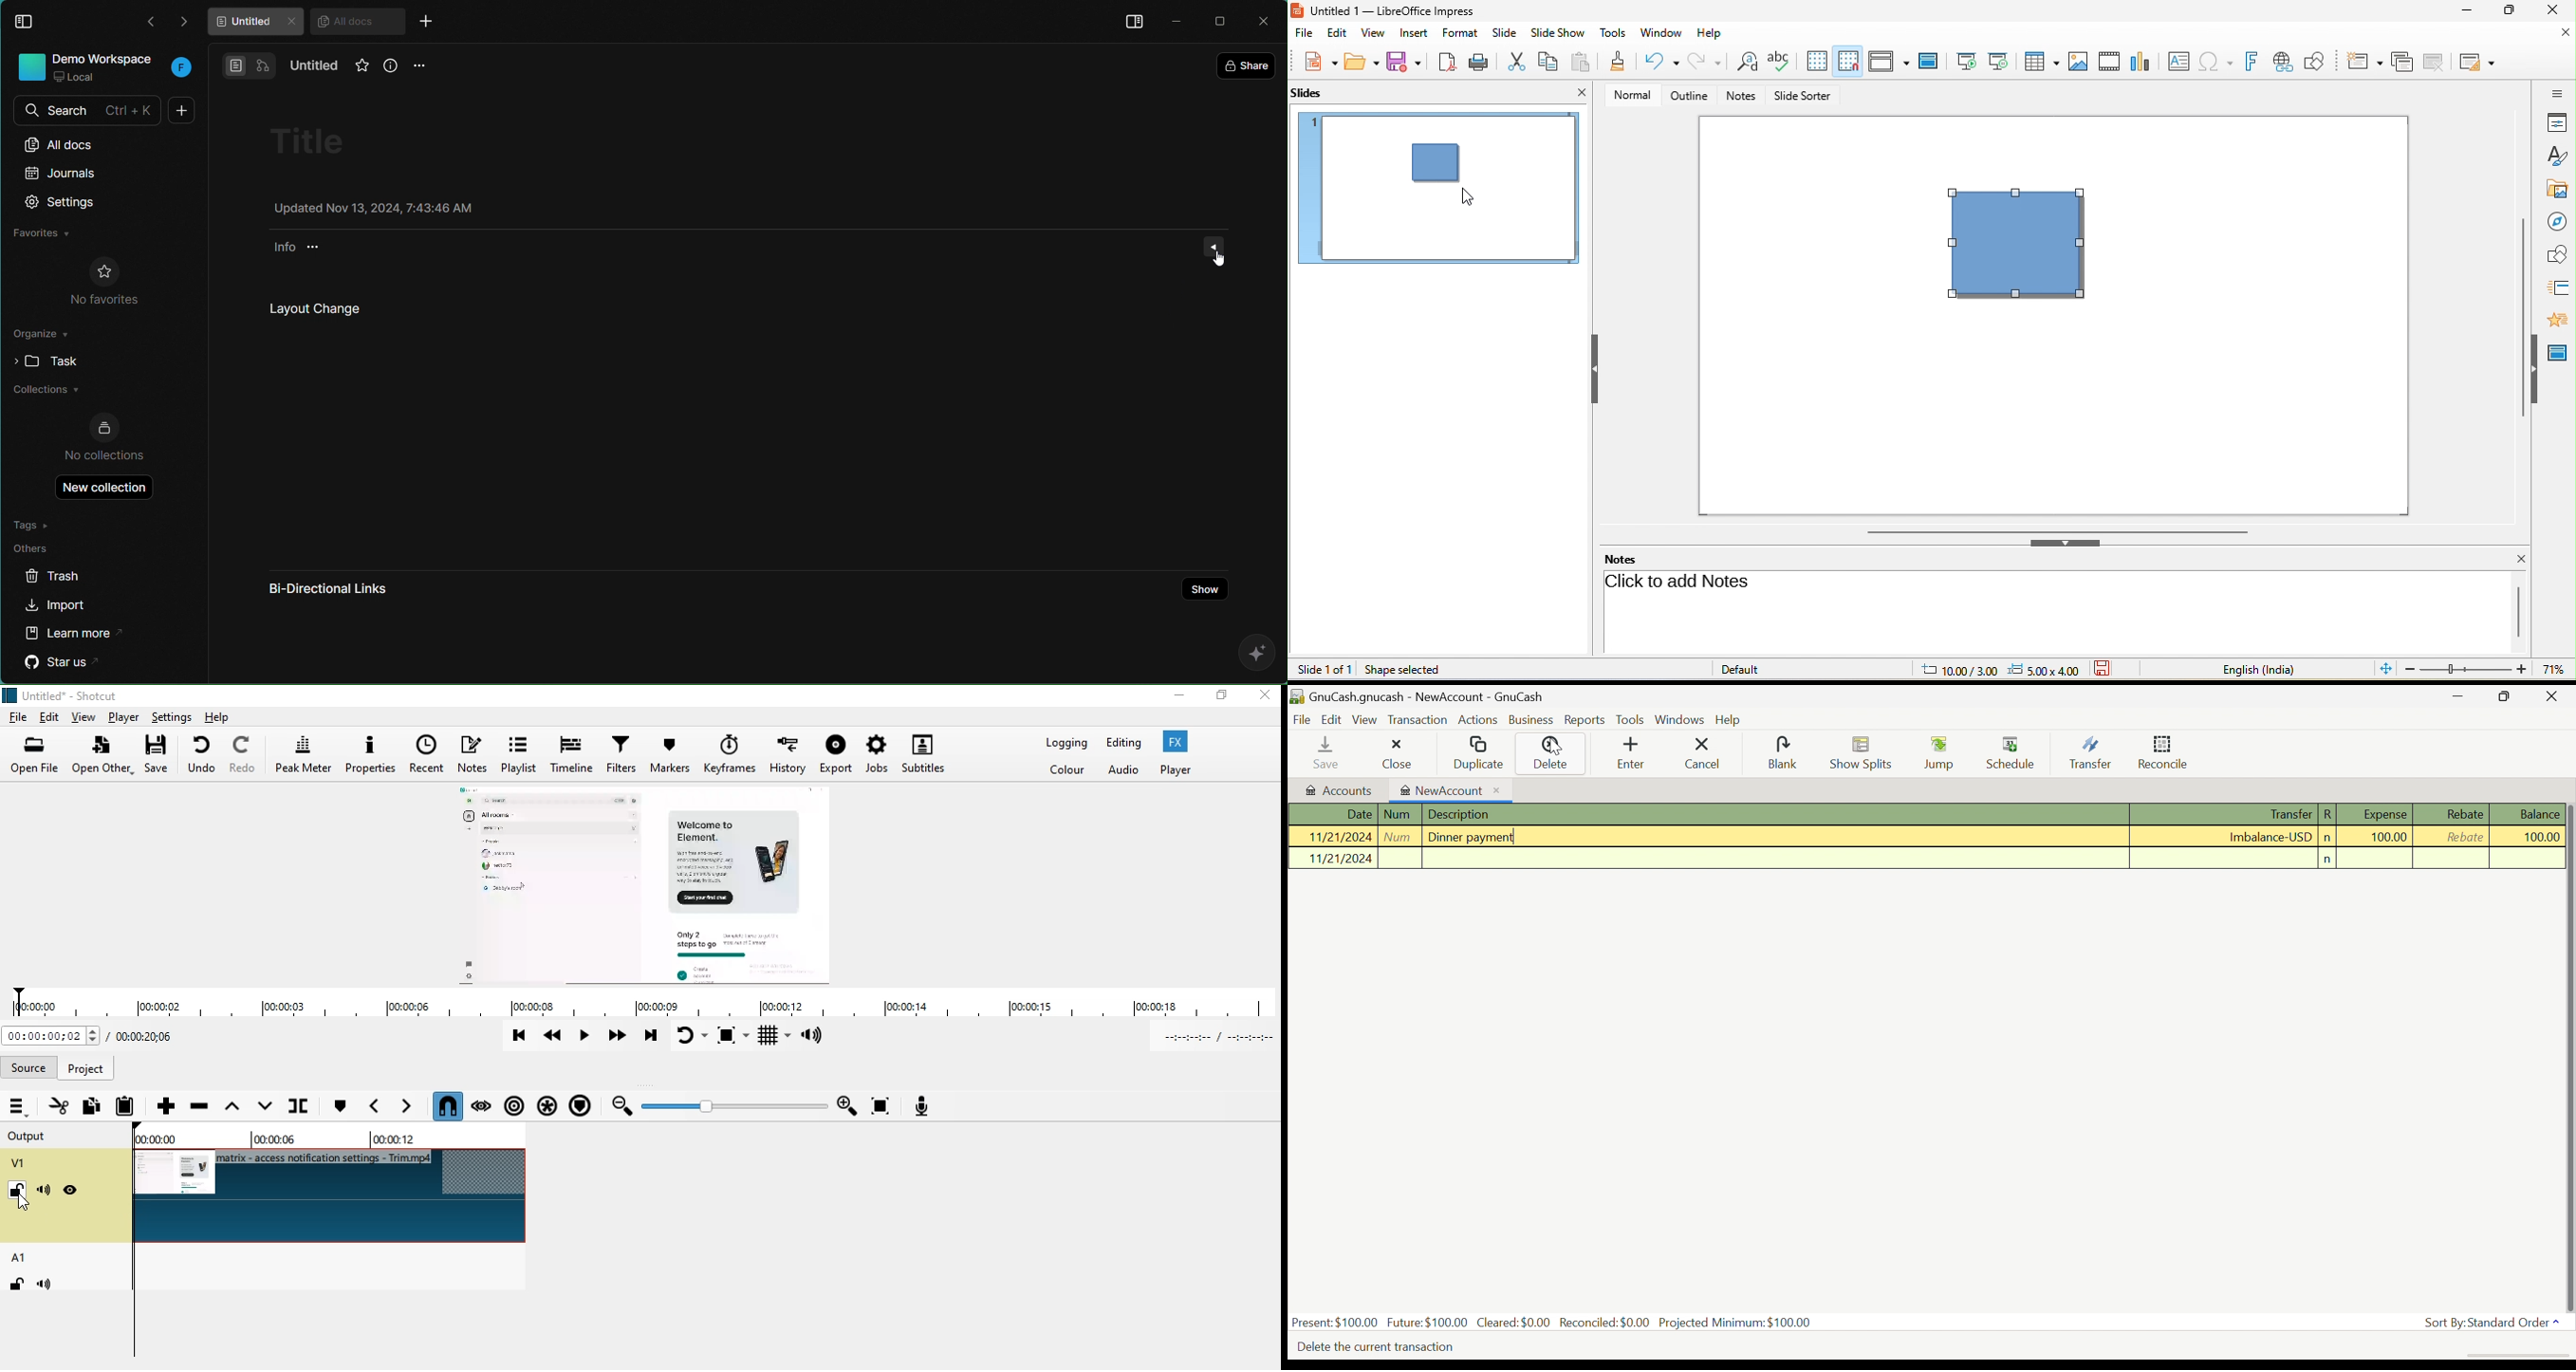 This screenshot has height=1372, width=2576. What do you see at coordinates (669, 758) in the screenshot?
I see `markers` at bounding box center [669, 758].